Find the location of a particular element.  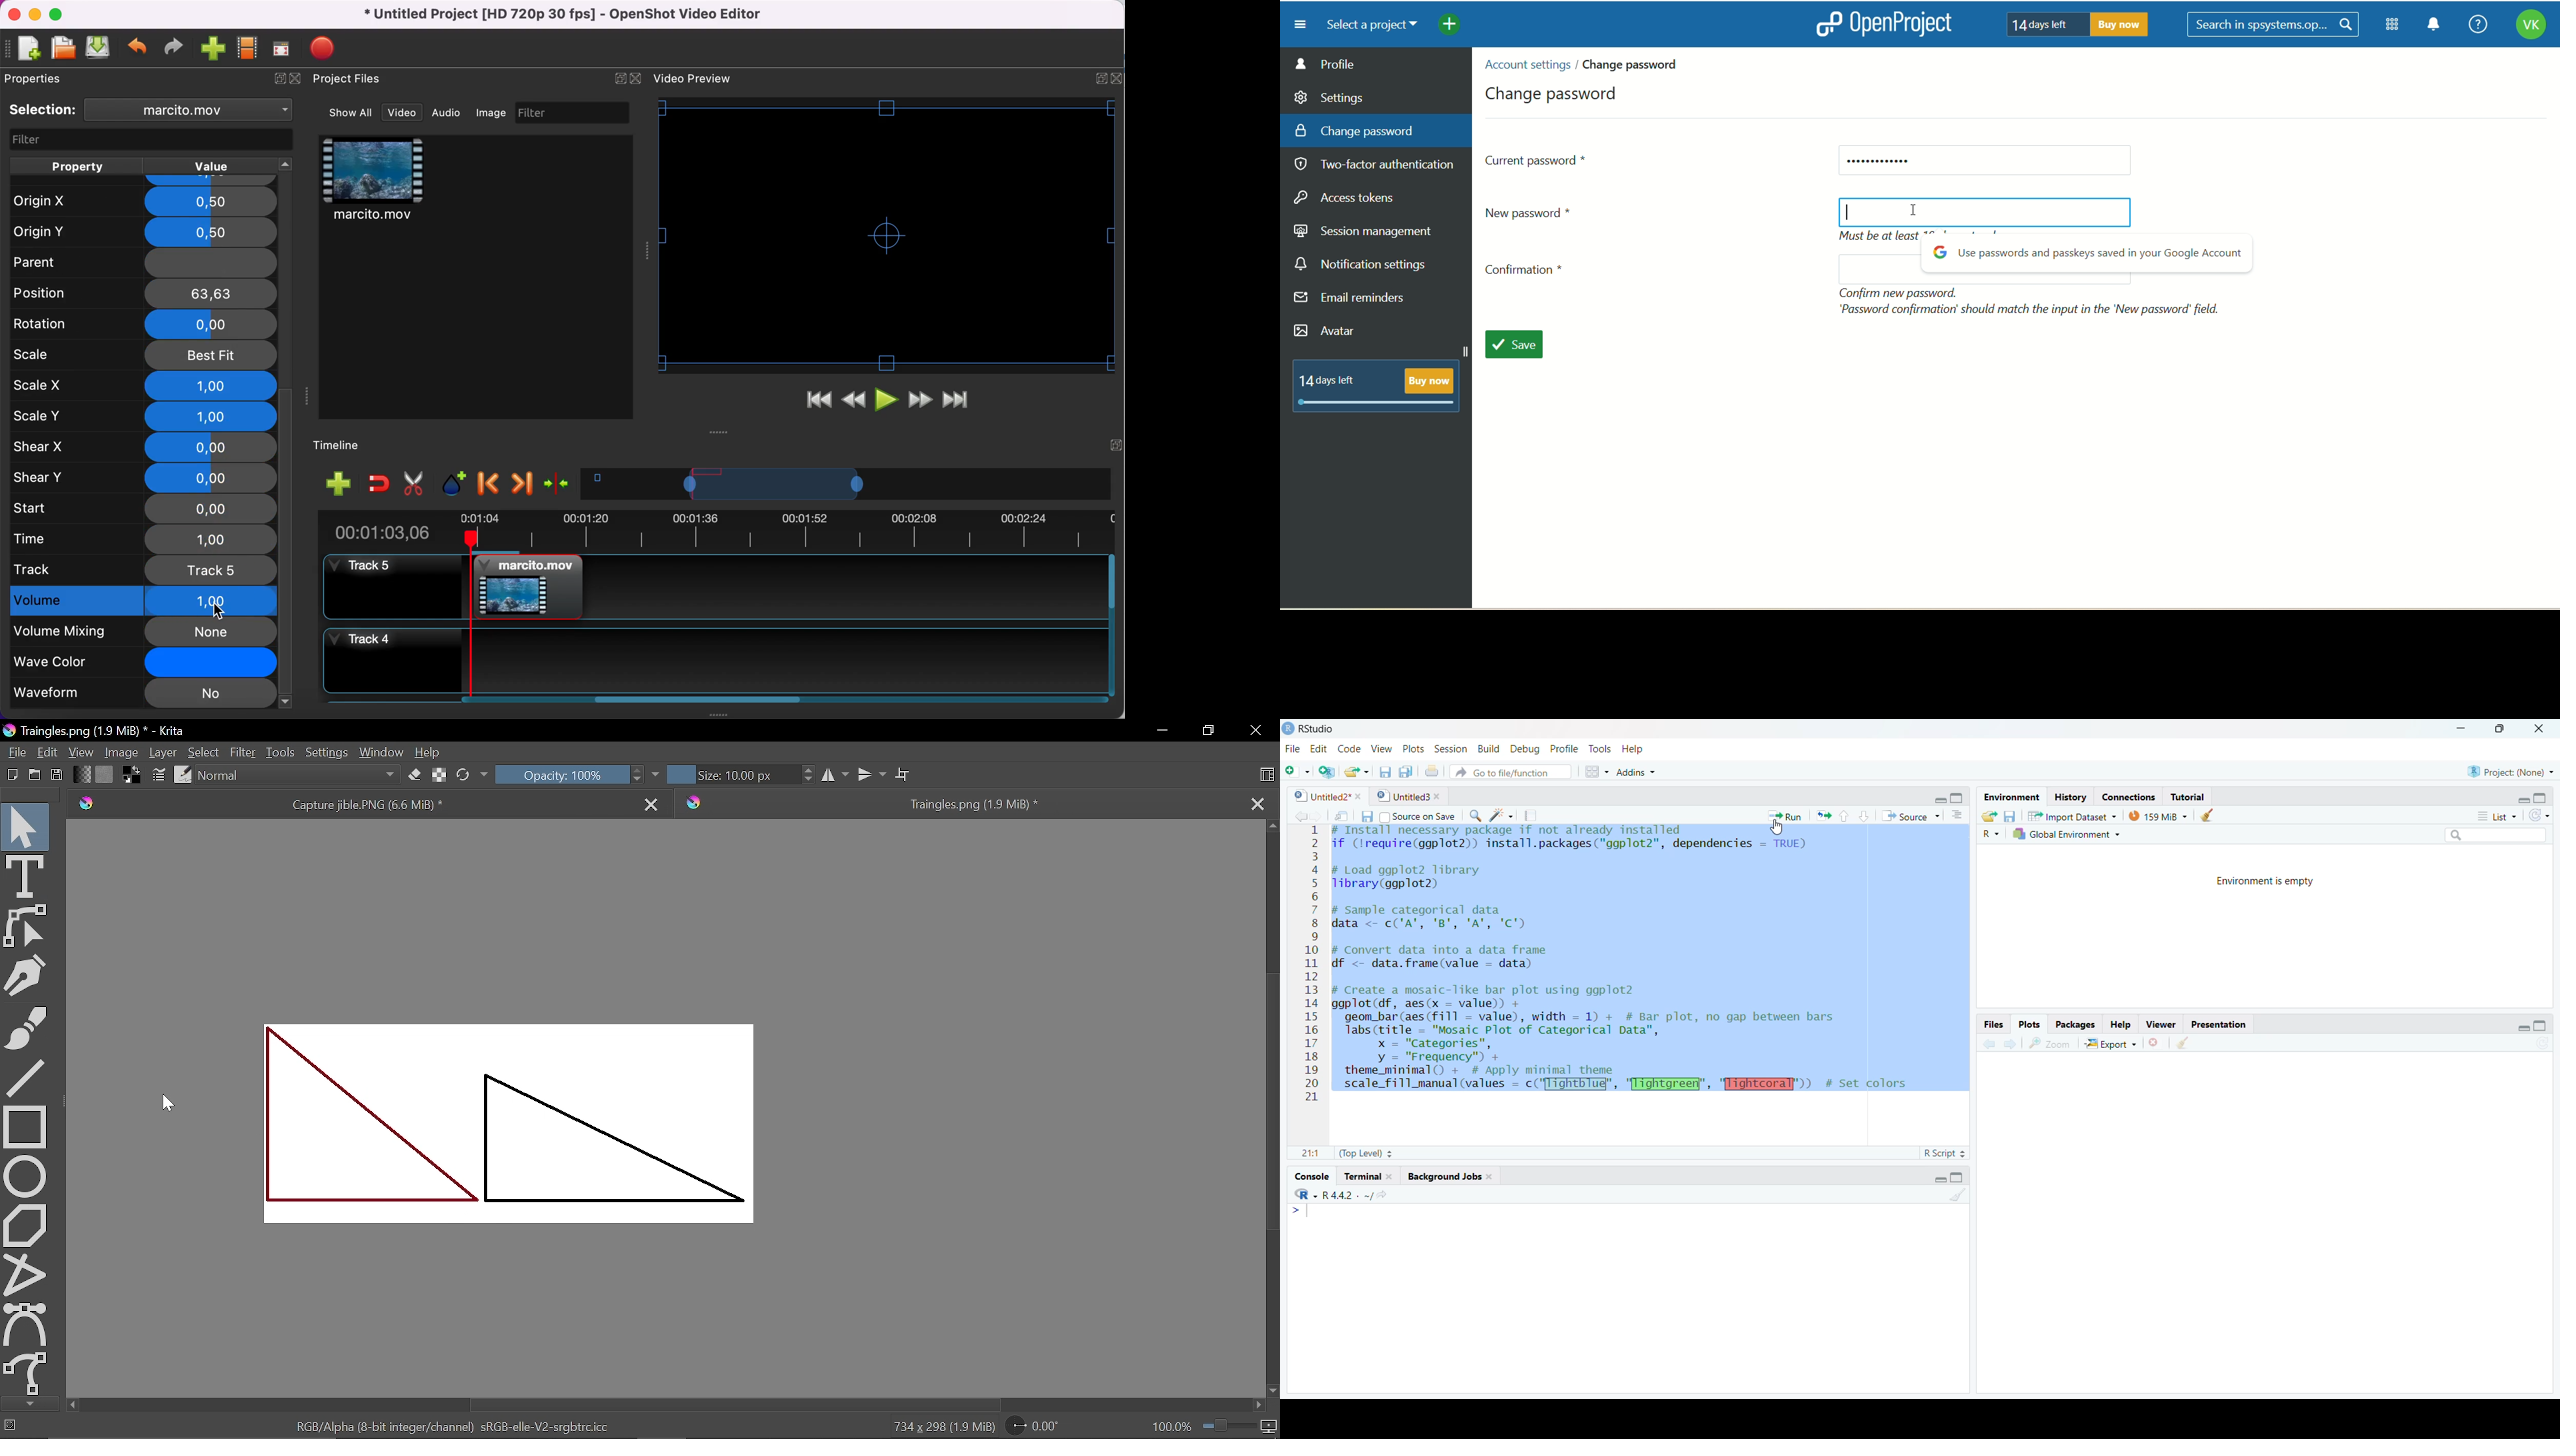

title is located at coordinates (566, 15).